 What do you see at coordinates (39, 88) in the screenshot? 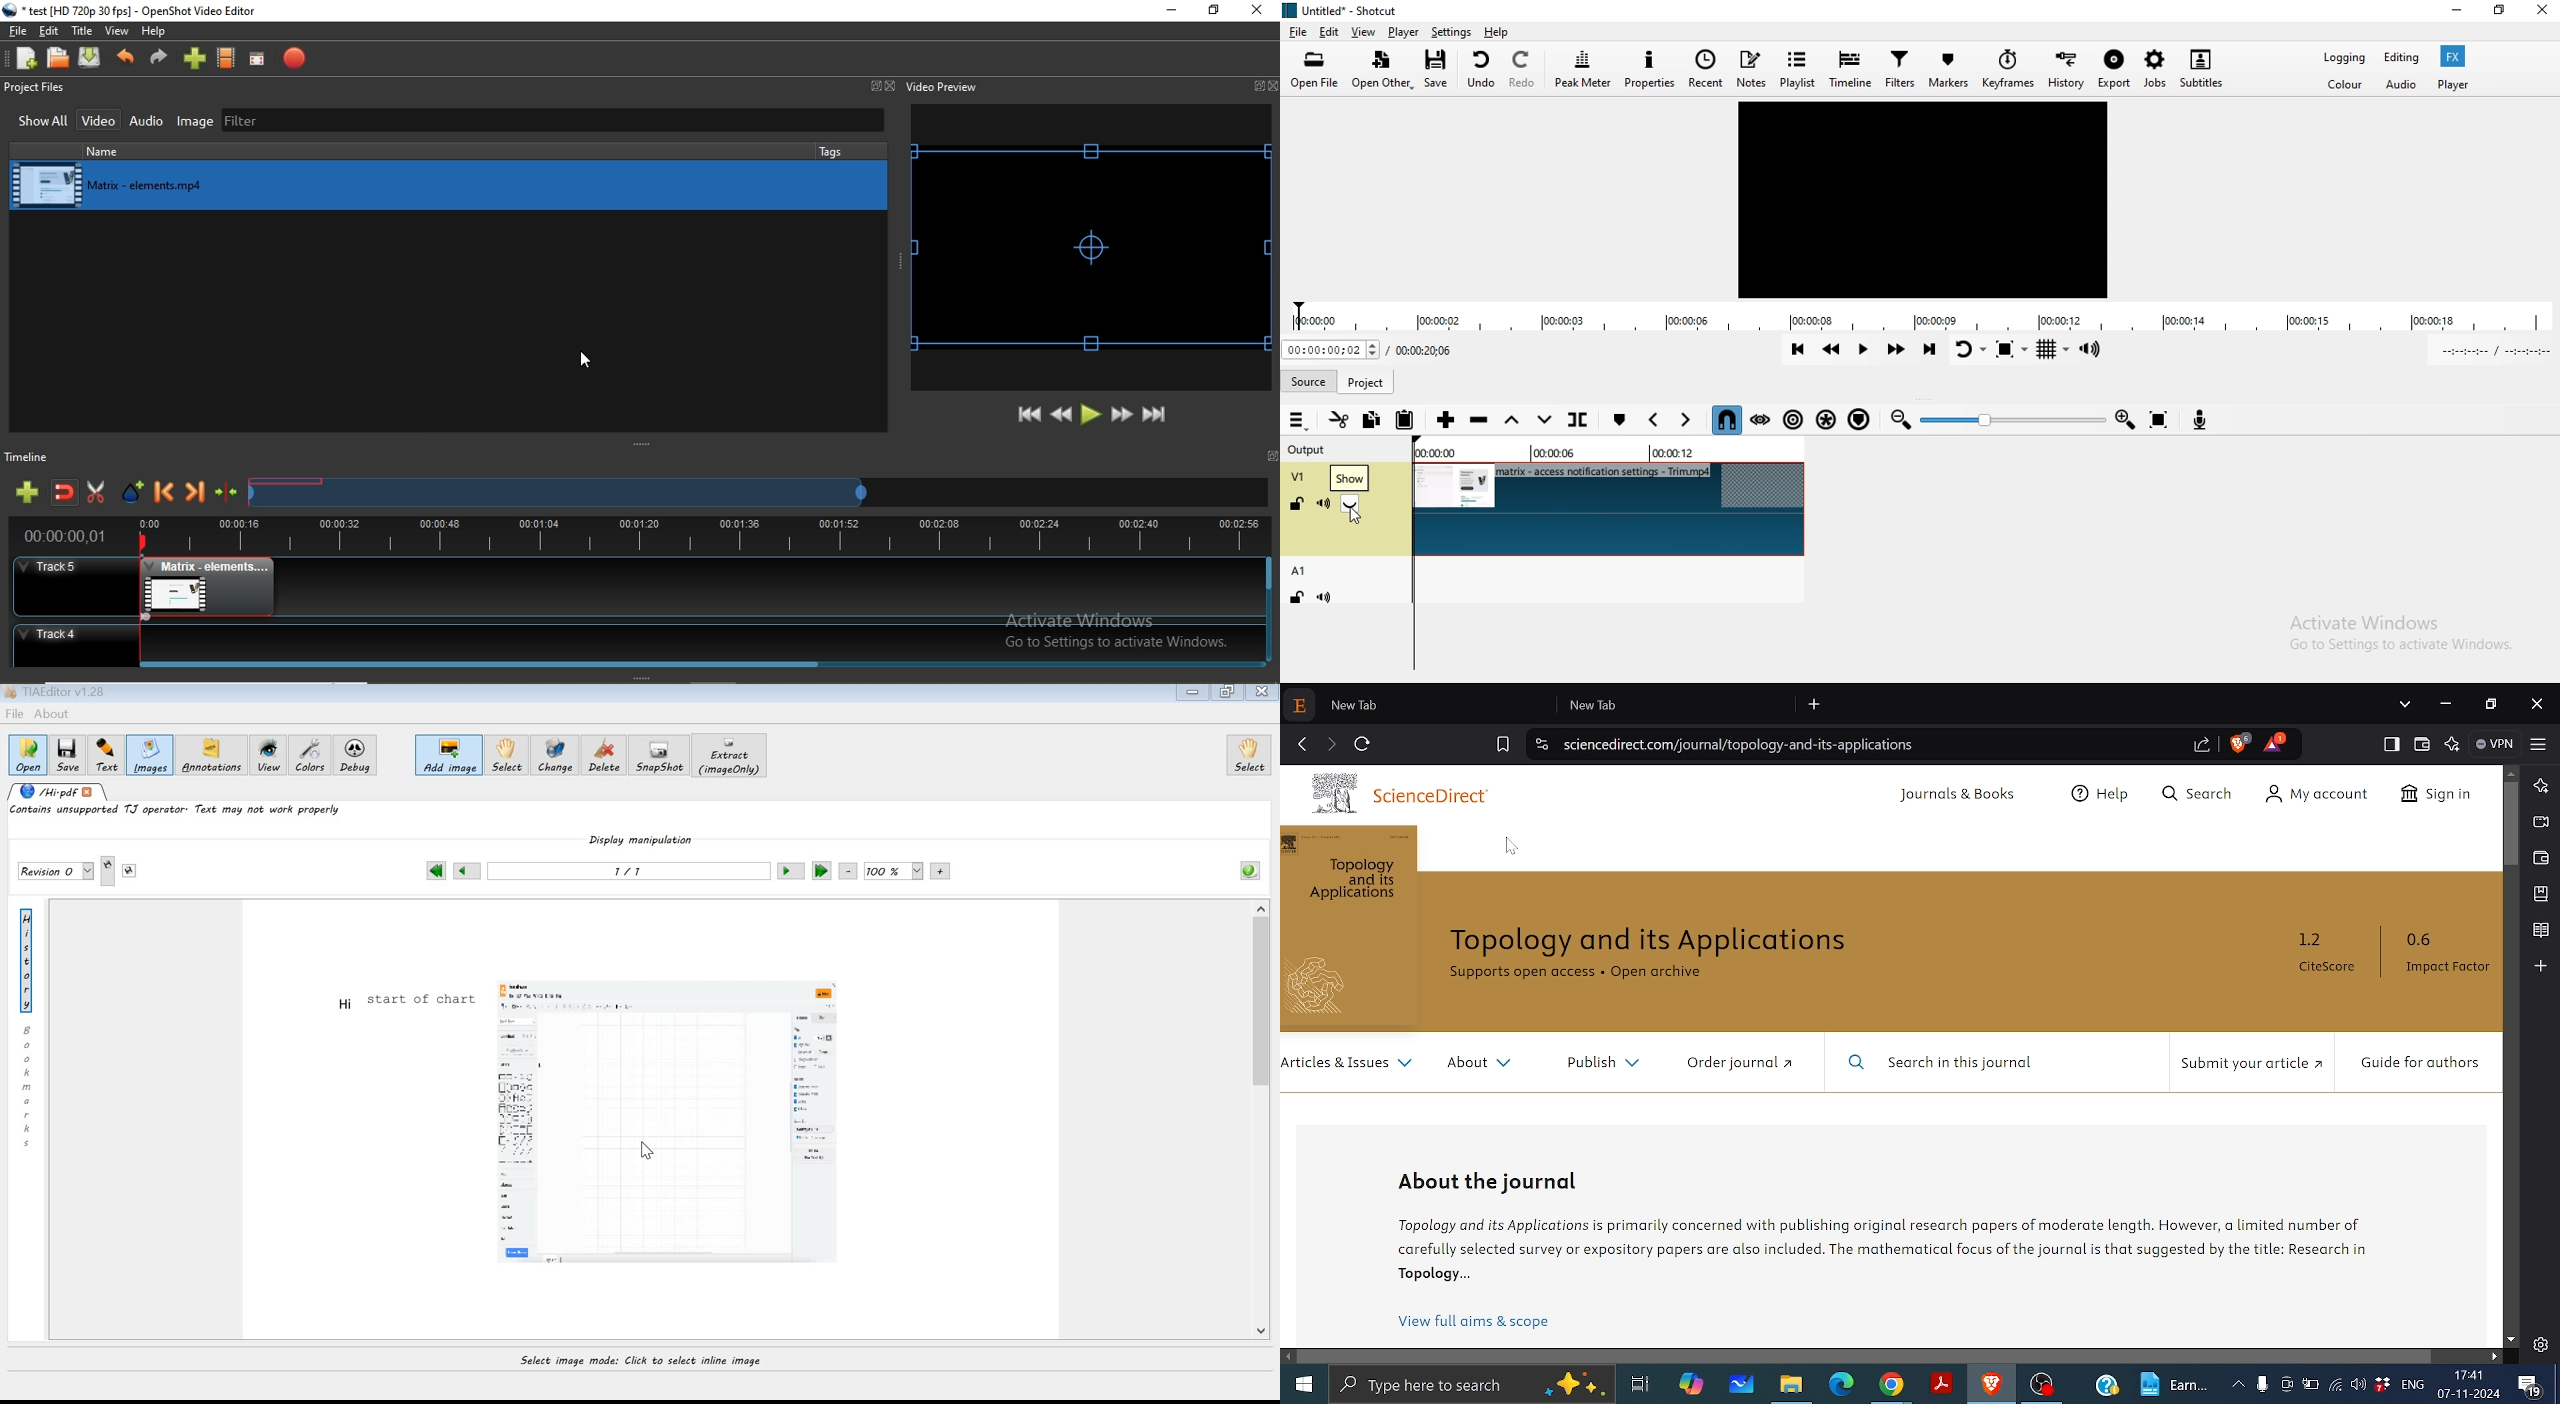
I see `Project files` at bounding box center [39, 88].